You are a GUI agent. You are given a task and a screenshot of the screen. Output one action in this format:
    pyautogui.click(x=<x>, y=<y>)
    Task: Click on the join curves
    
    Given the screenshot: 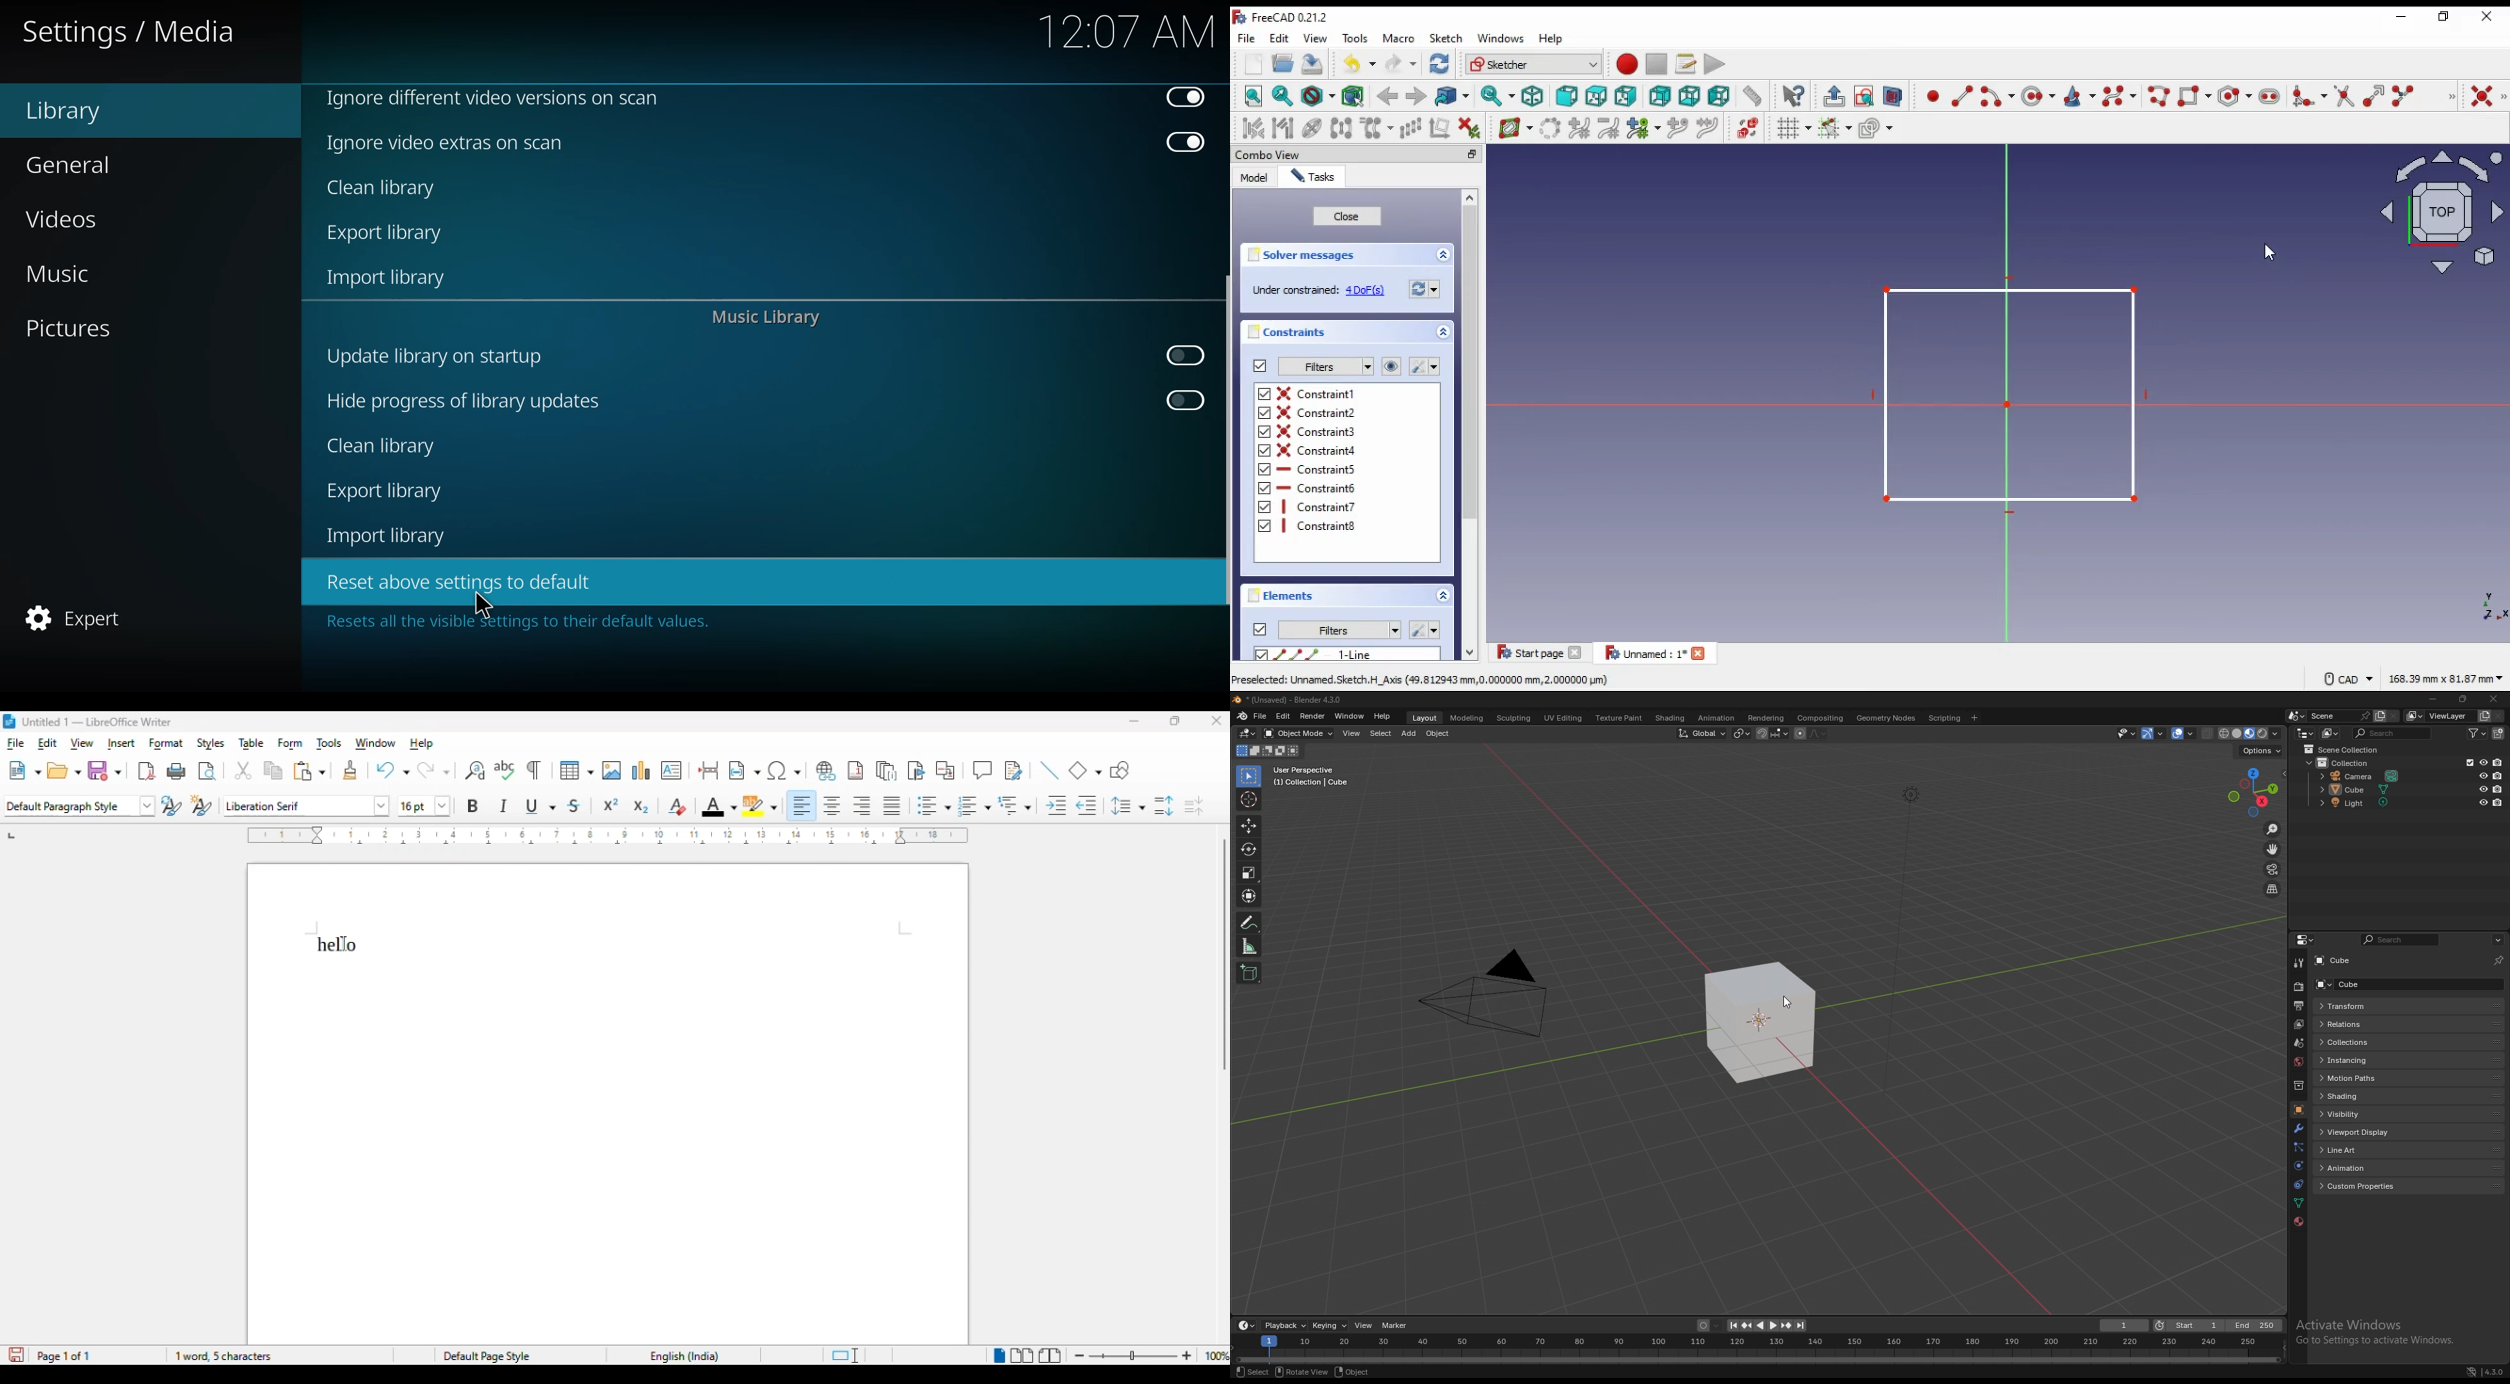 What is the action you would take?
    pyautogui.click(x=1707, y=128)
    